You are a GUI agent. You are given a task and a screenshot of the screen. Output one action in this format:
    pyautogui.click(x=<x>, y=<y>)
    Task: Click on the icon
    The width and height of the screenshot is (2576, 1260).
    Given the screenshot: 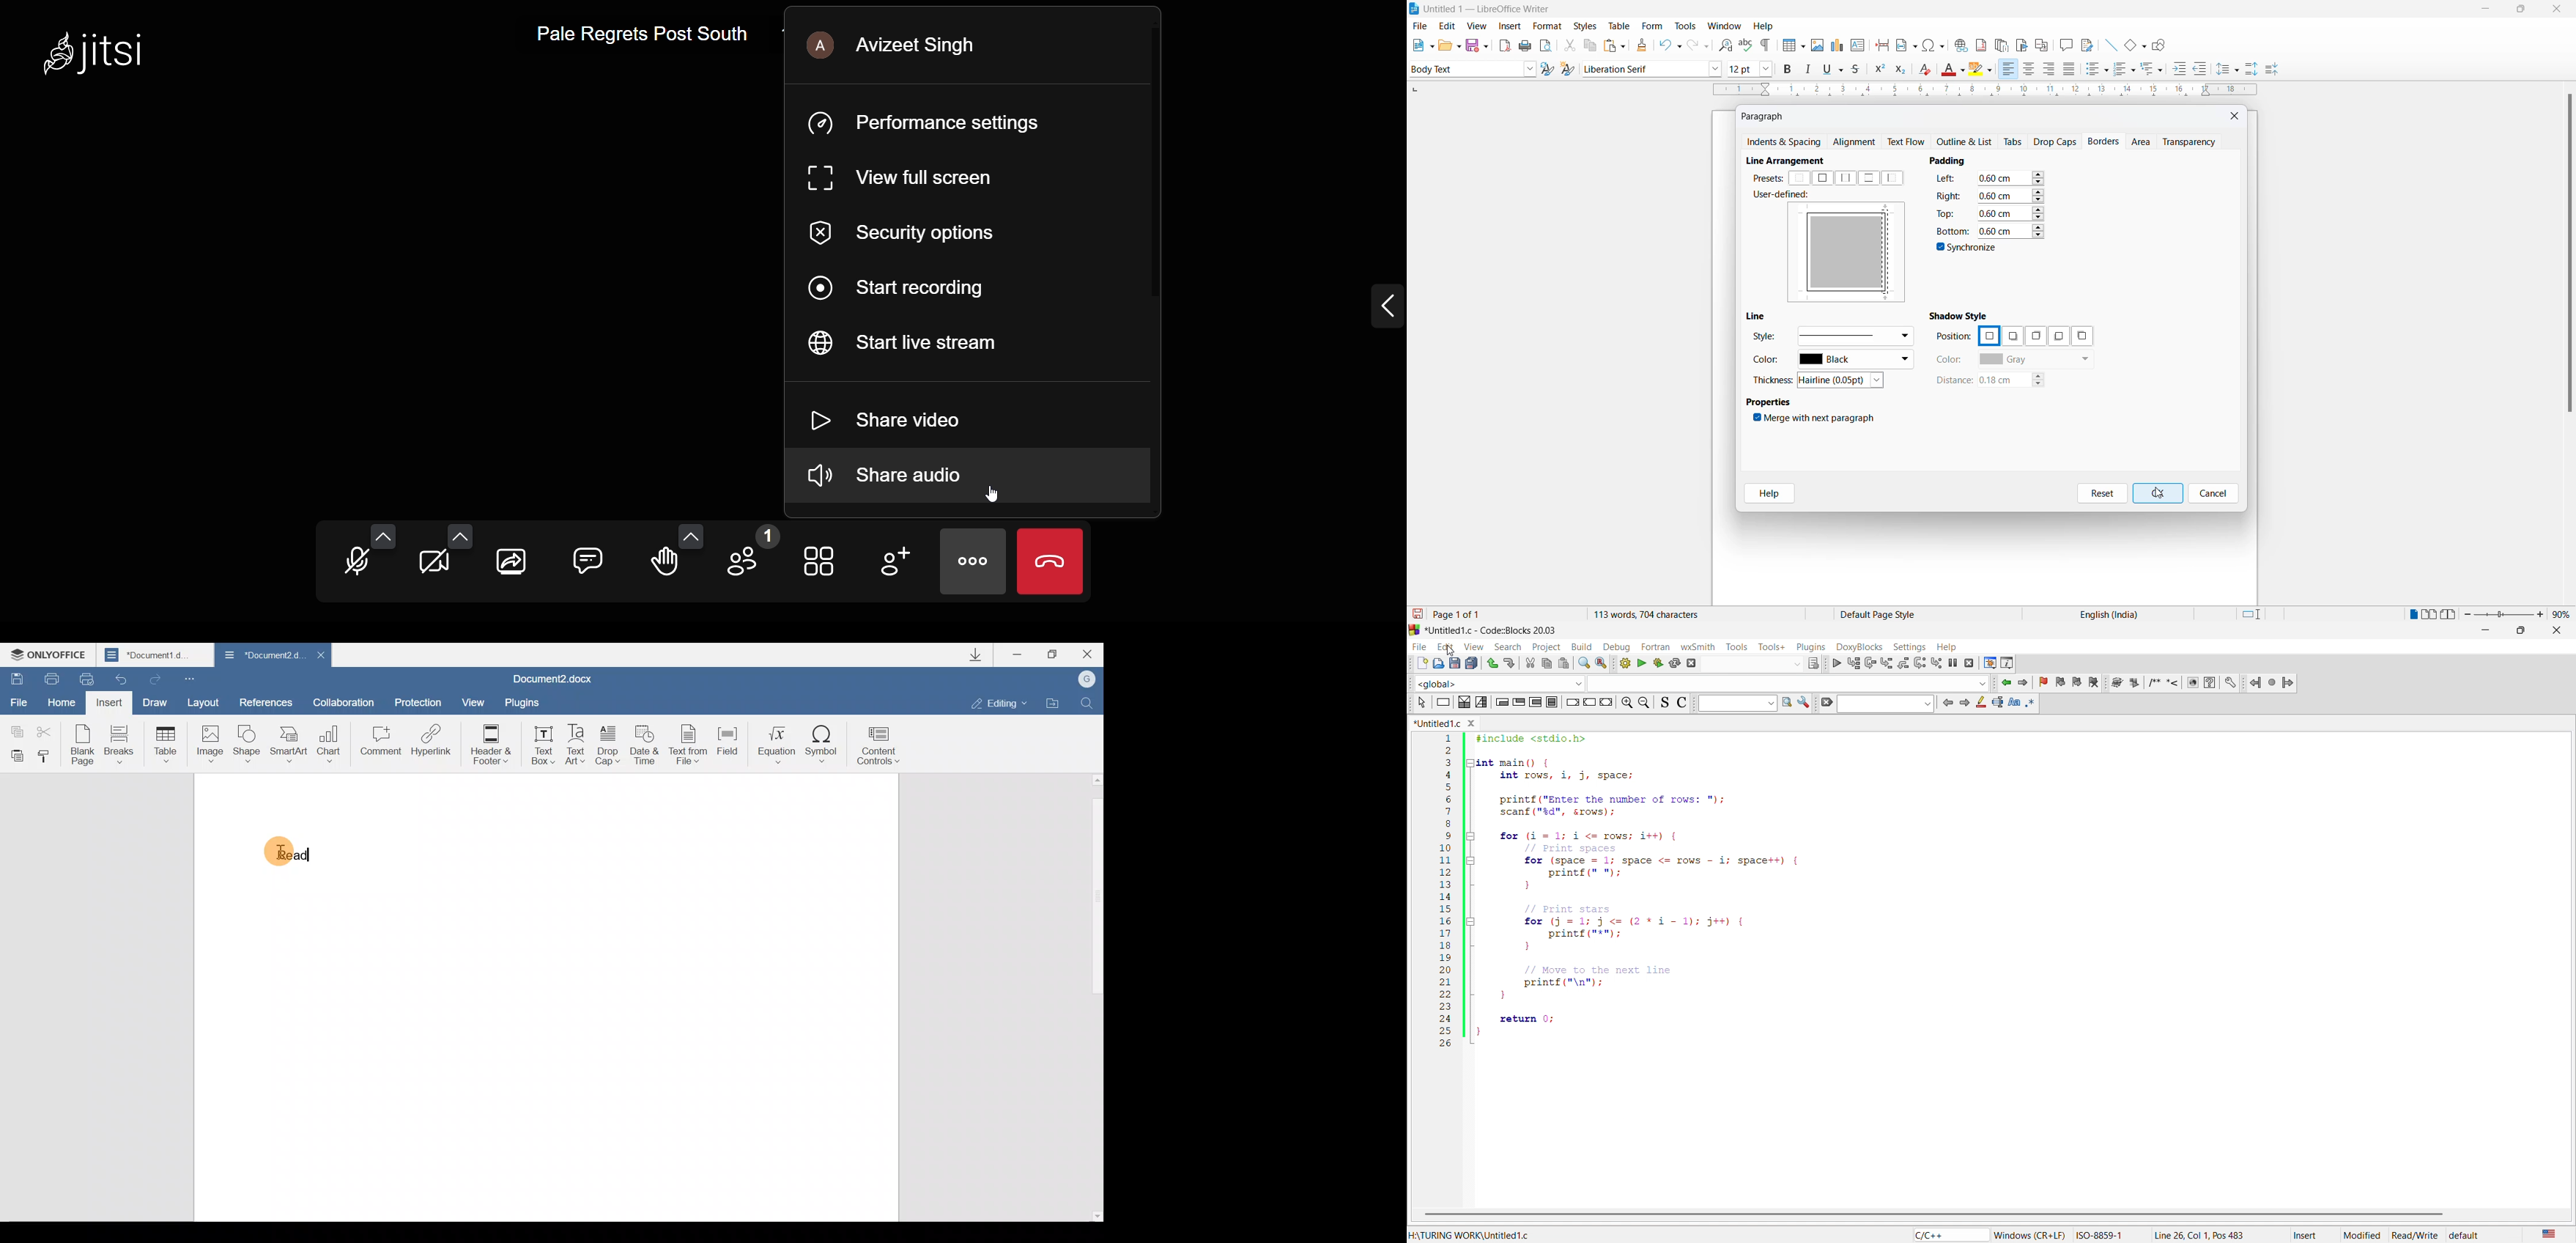 What is the action you would take?
    pyautogui.click(x=2016, y=704)
    